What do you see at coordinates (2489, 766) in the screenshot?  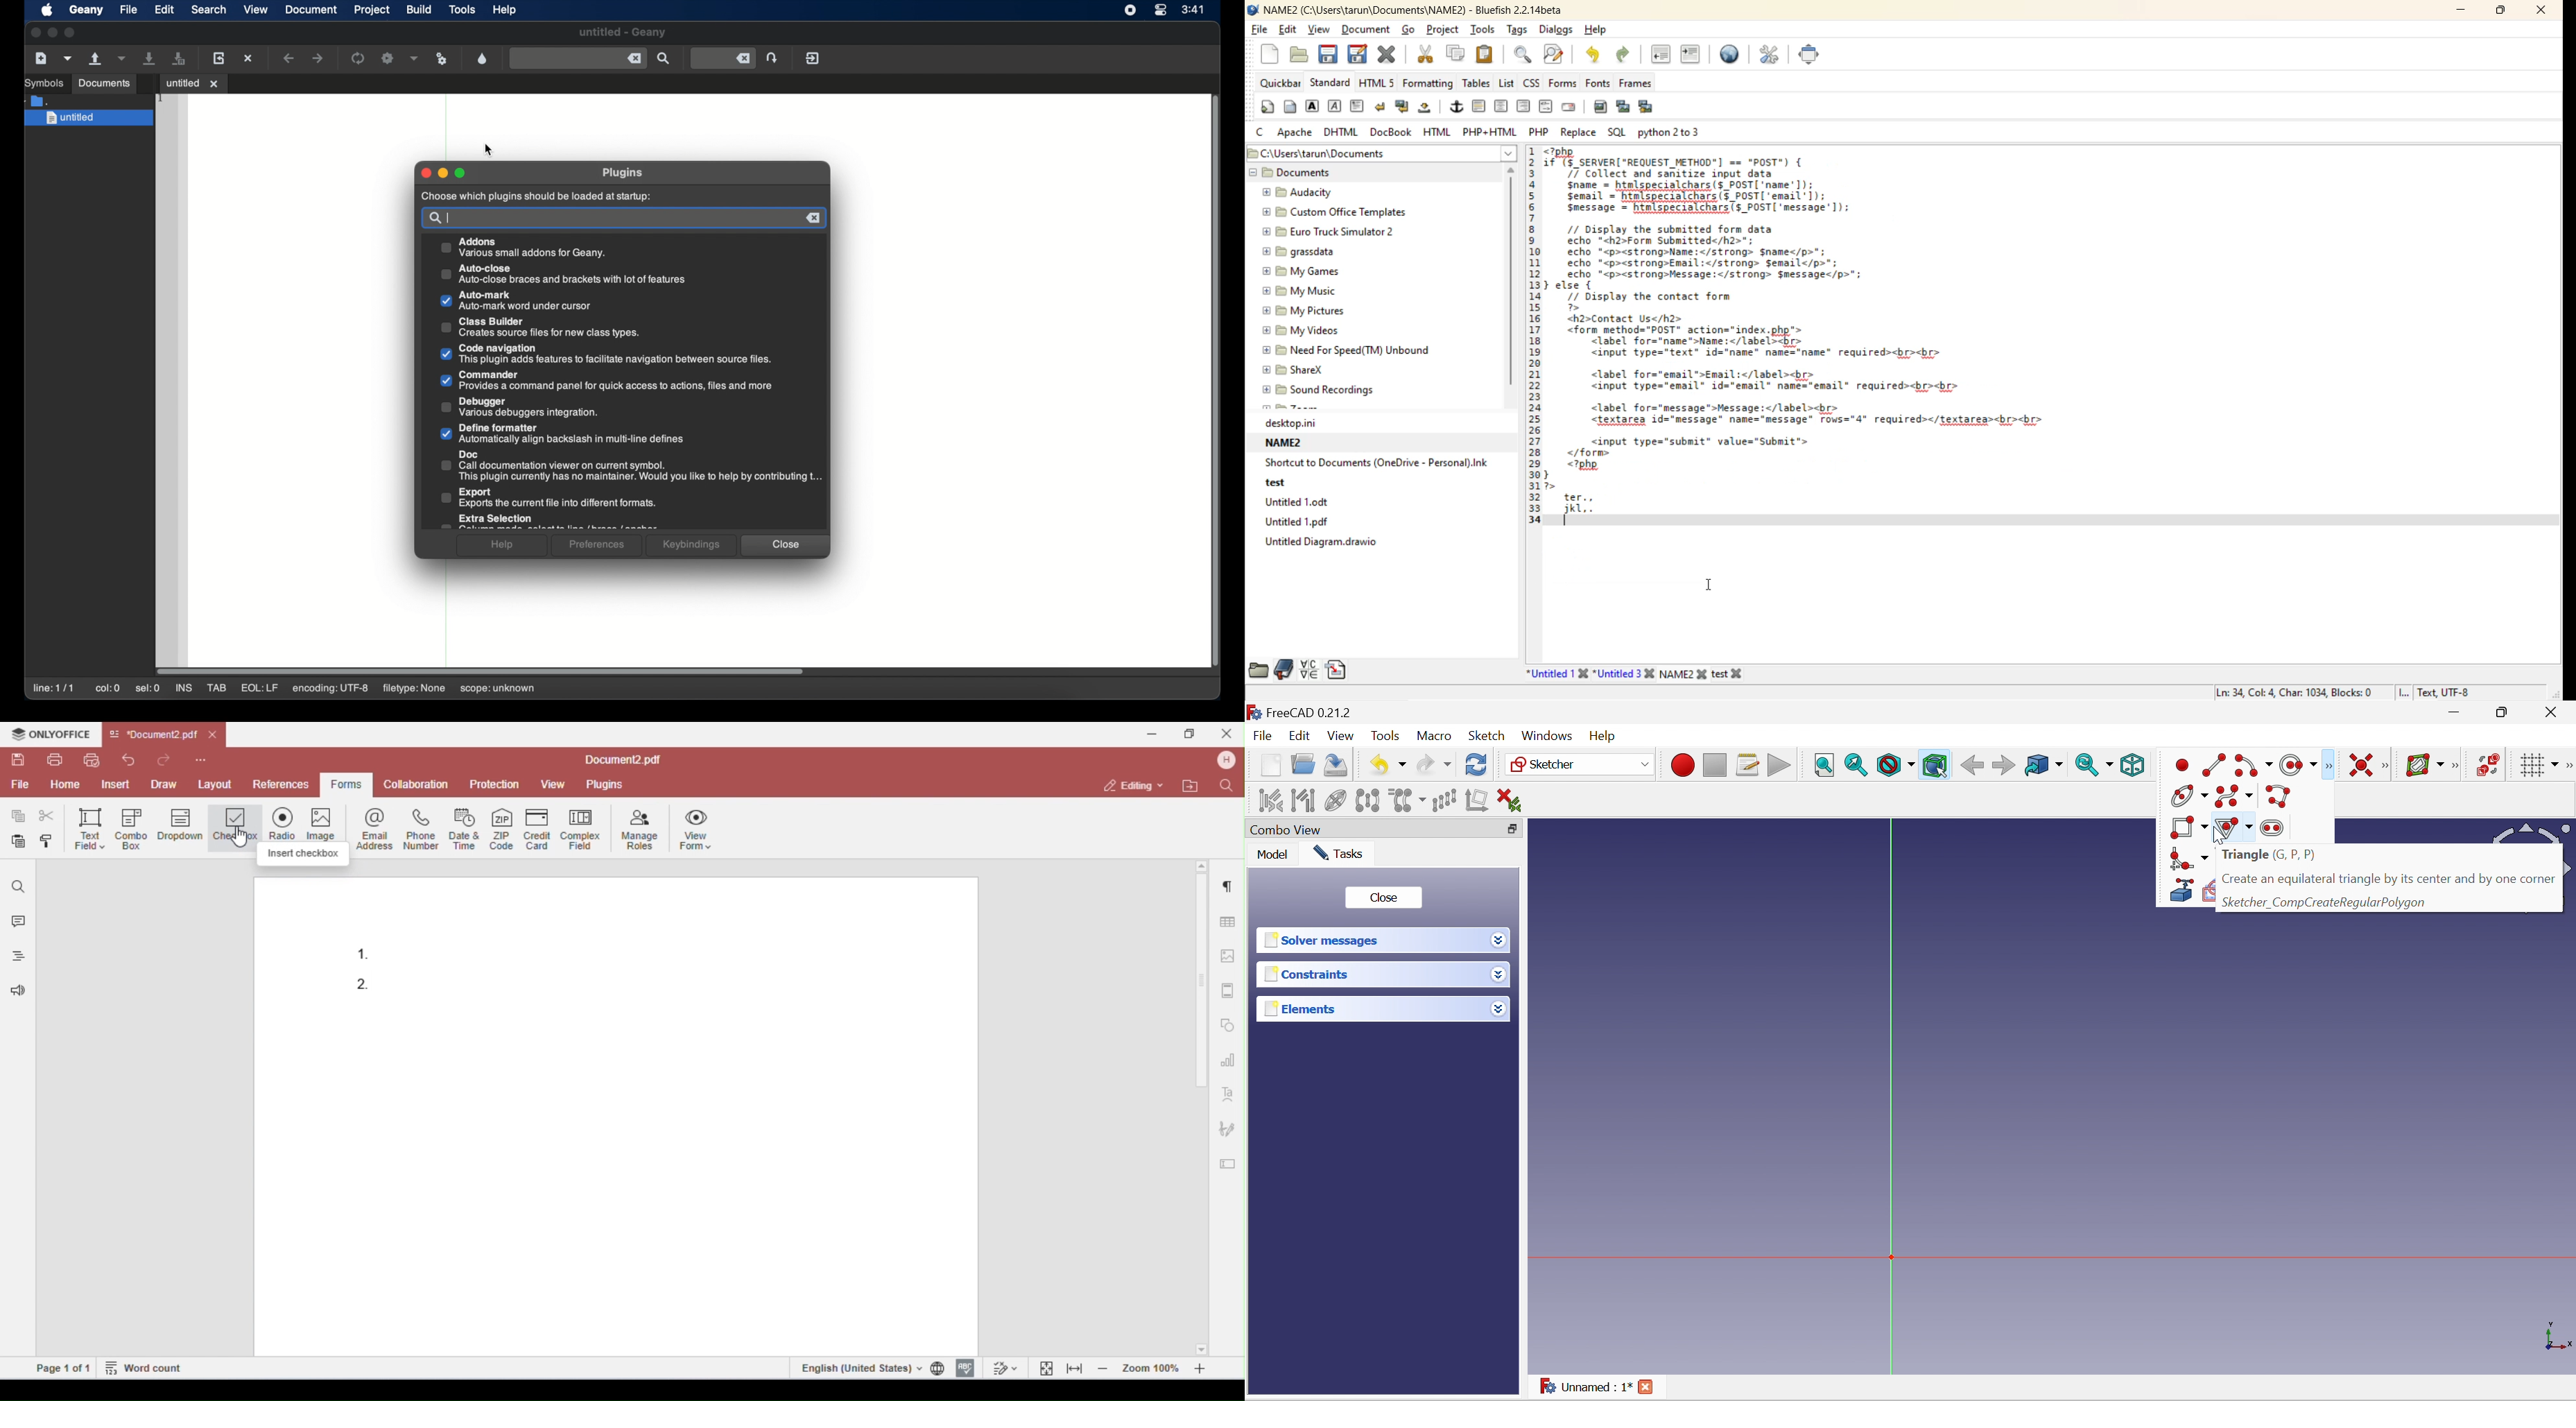 I see `Switch virtual space` at bounding box center [2489, 766].